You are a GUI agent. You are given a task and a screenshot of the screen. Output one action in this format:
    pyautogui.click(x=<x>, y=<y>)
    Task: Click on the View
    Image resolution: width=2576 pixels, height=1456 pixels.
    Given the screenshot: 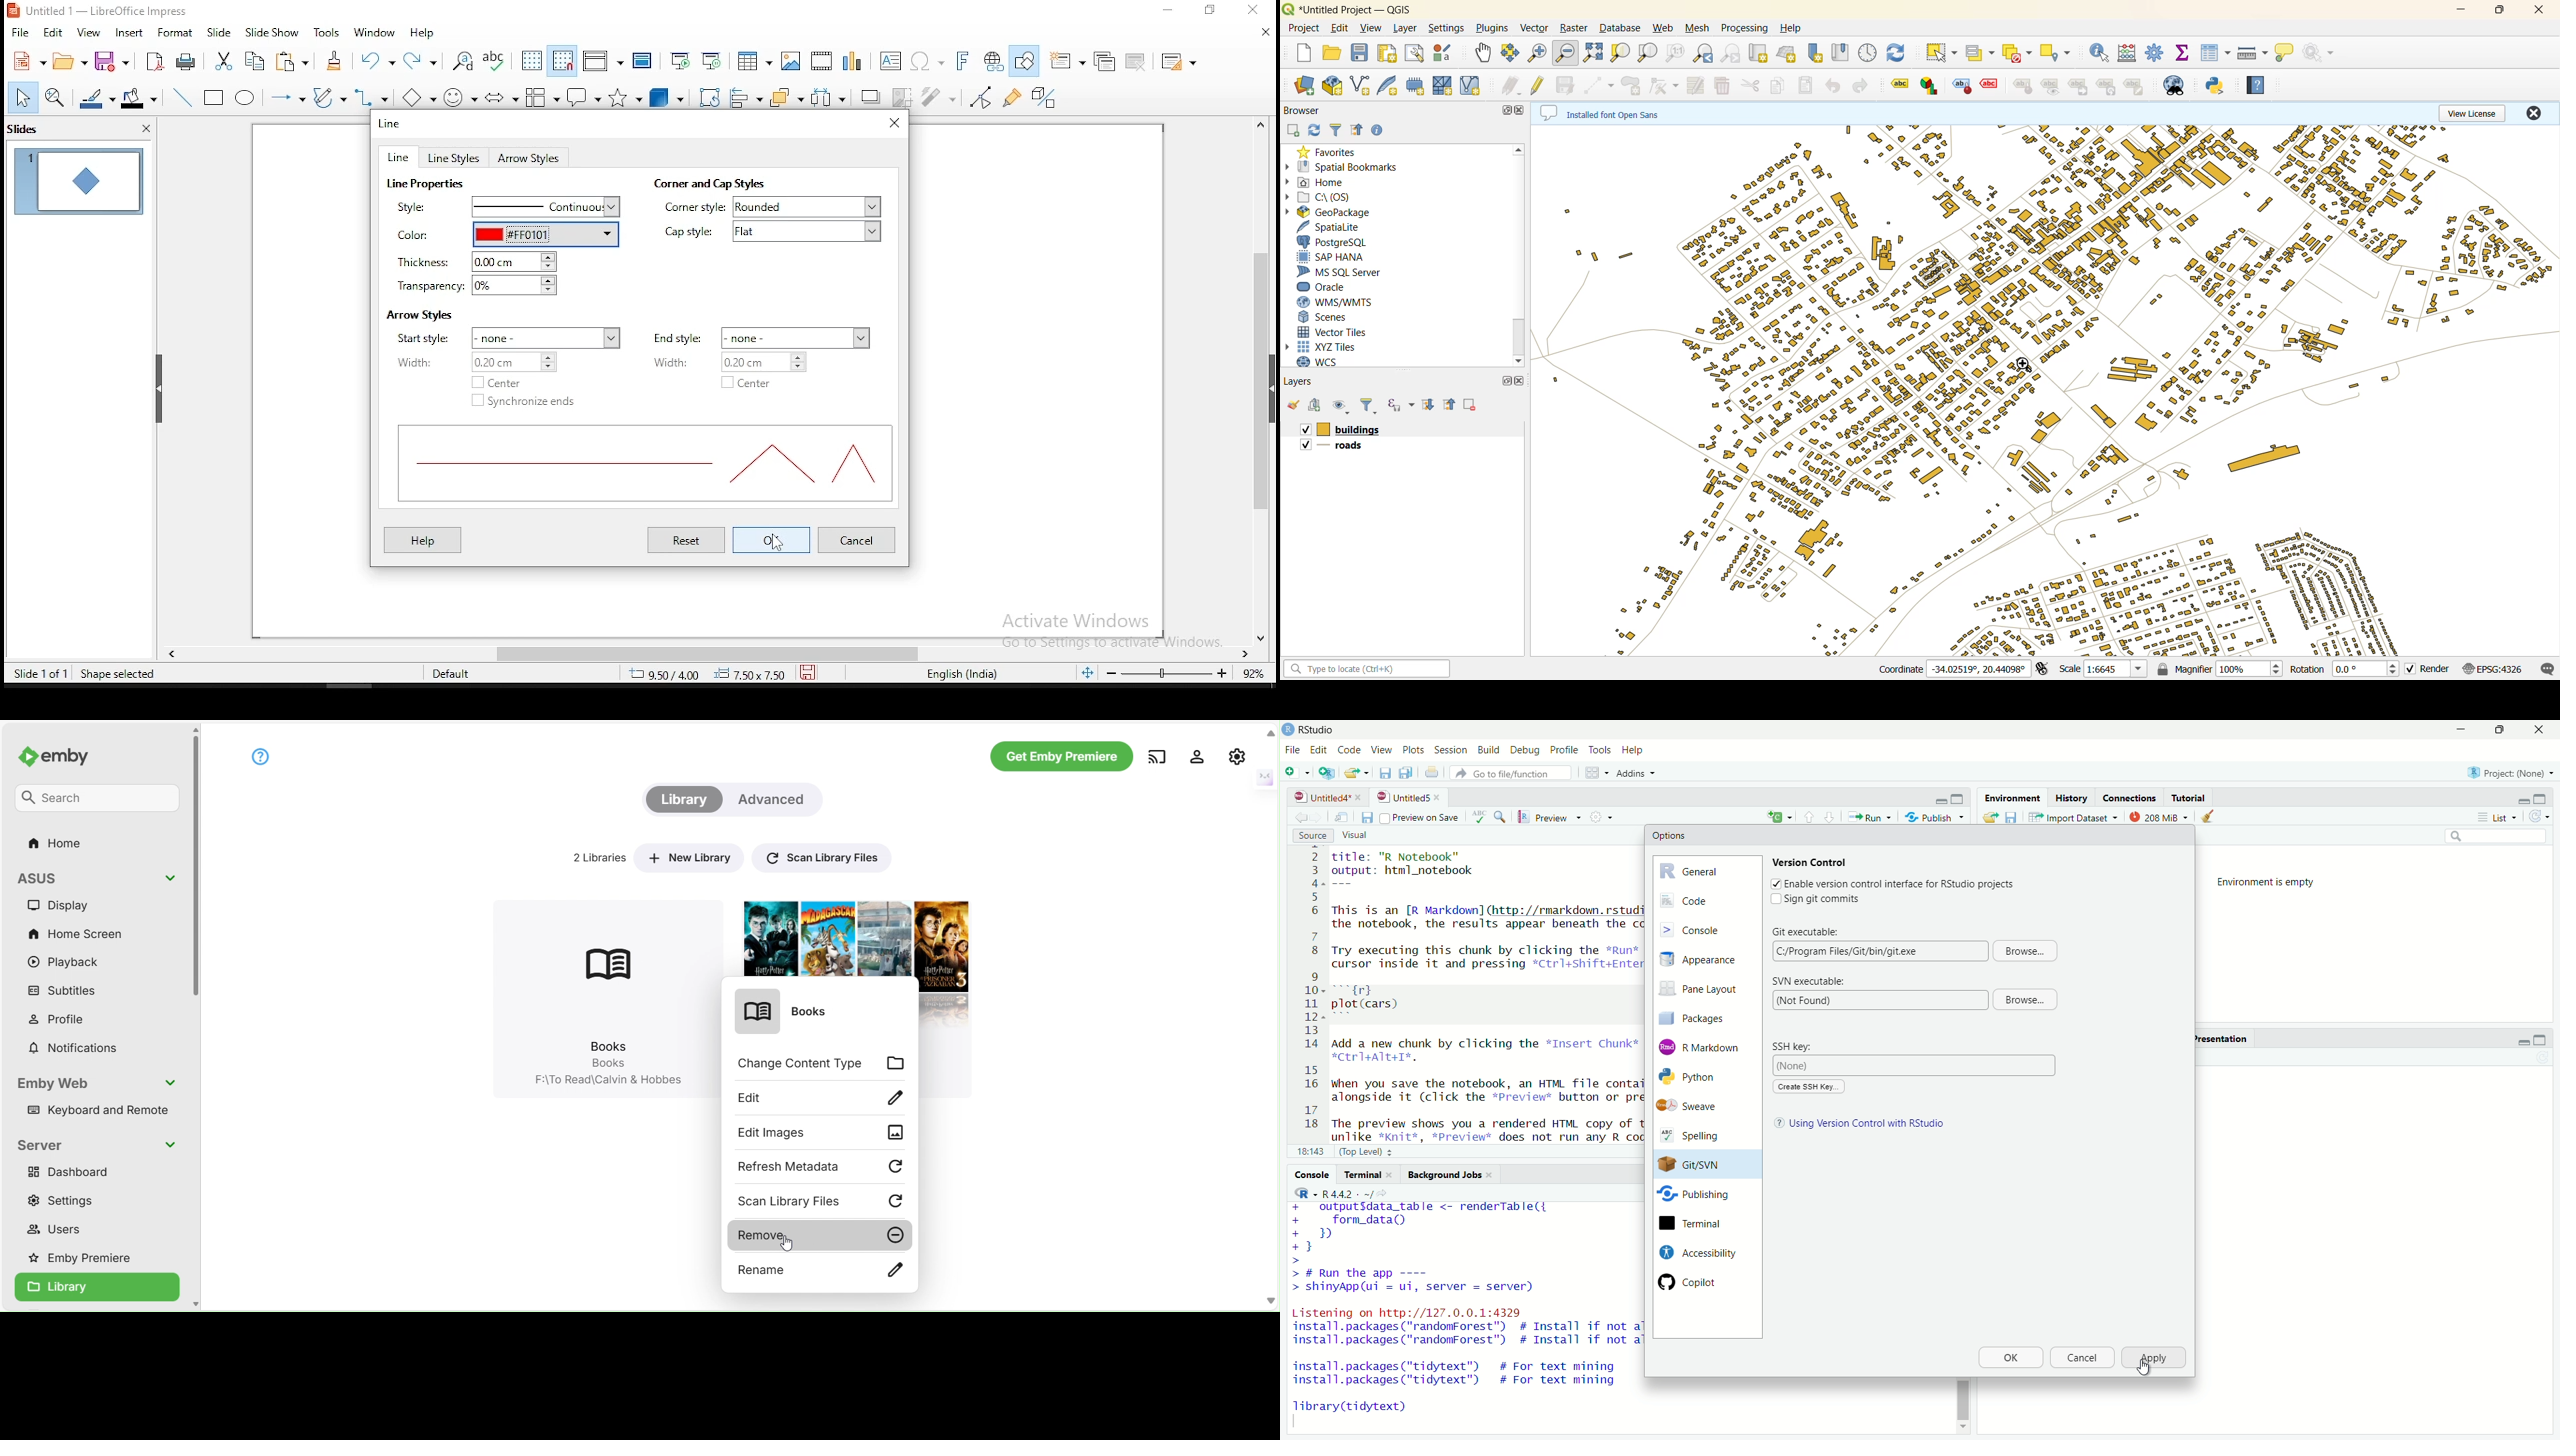 What is the action you would take?
    pyautogui.click(x=1380, y=751)
    